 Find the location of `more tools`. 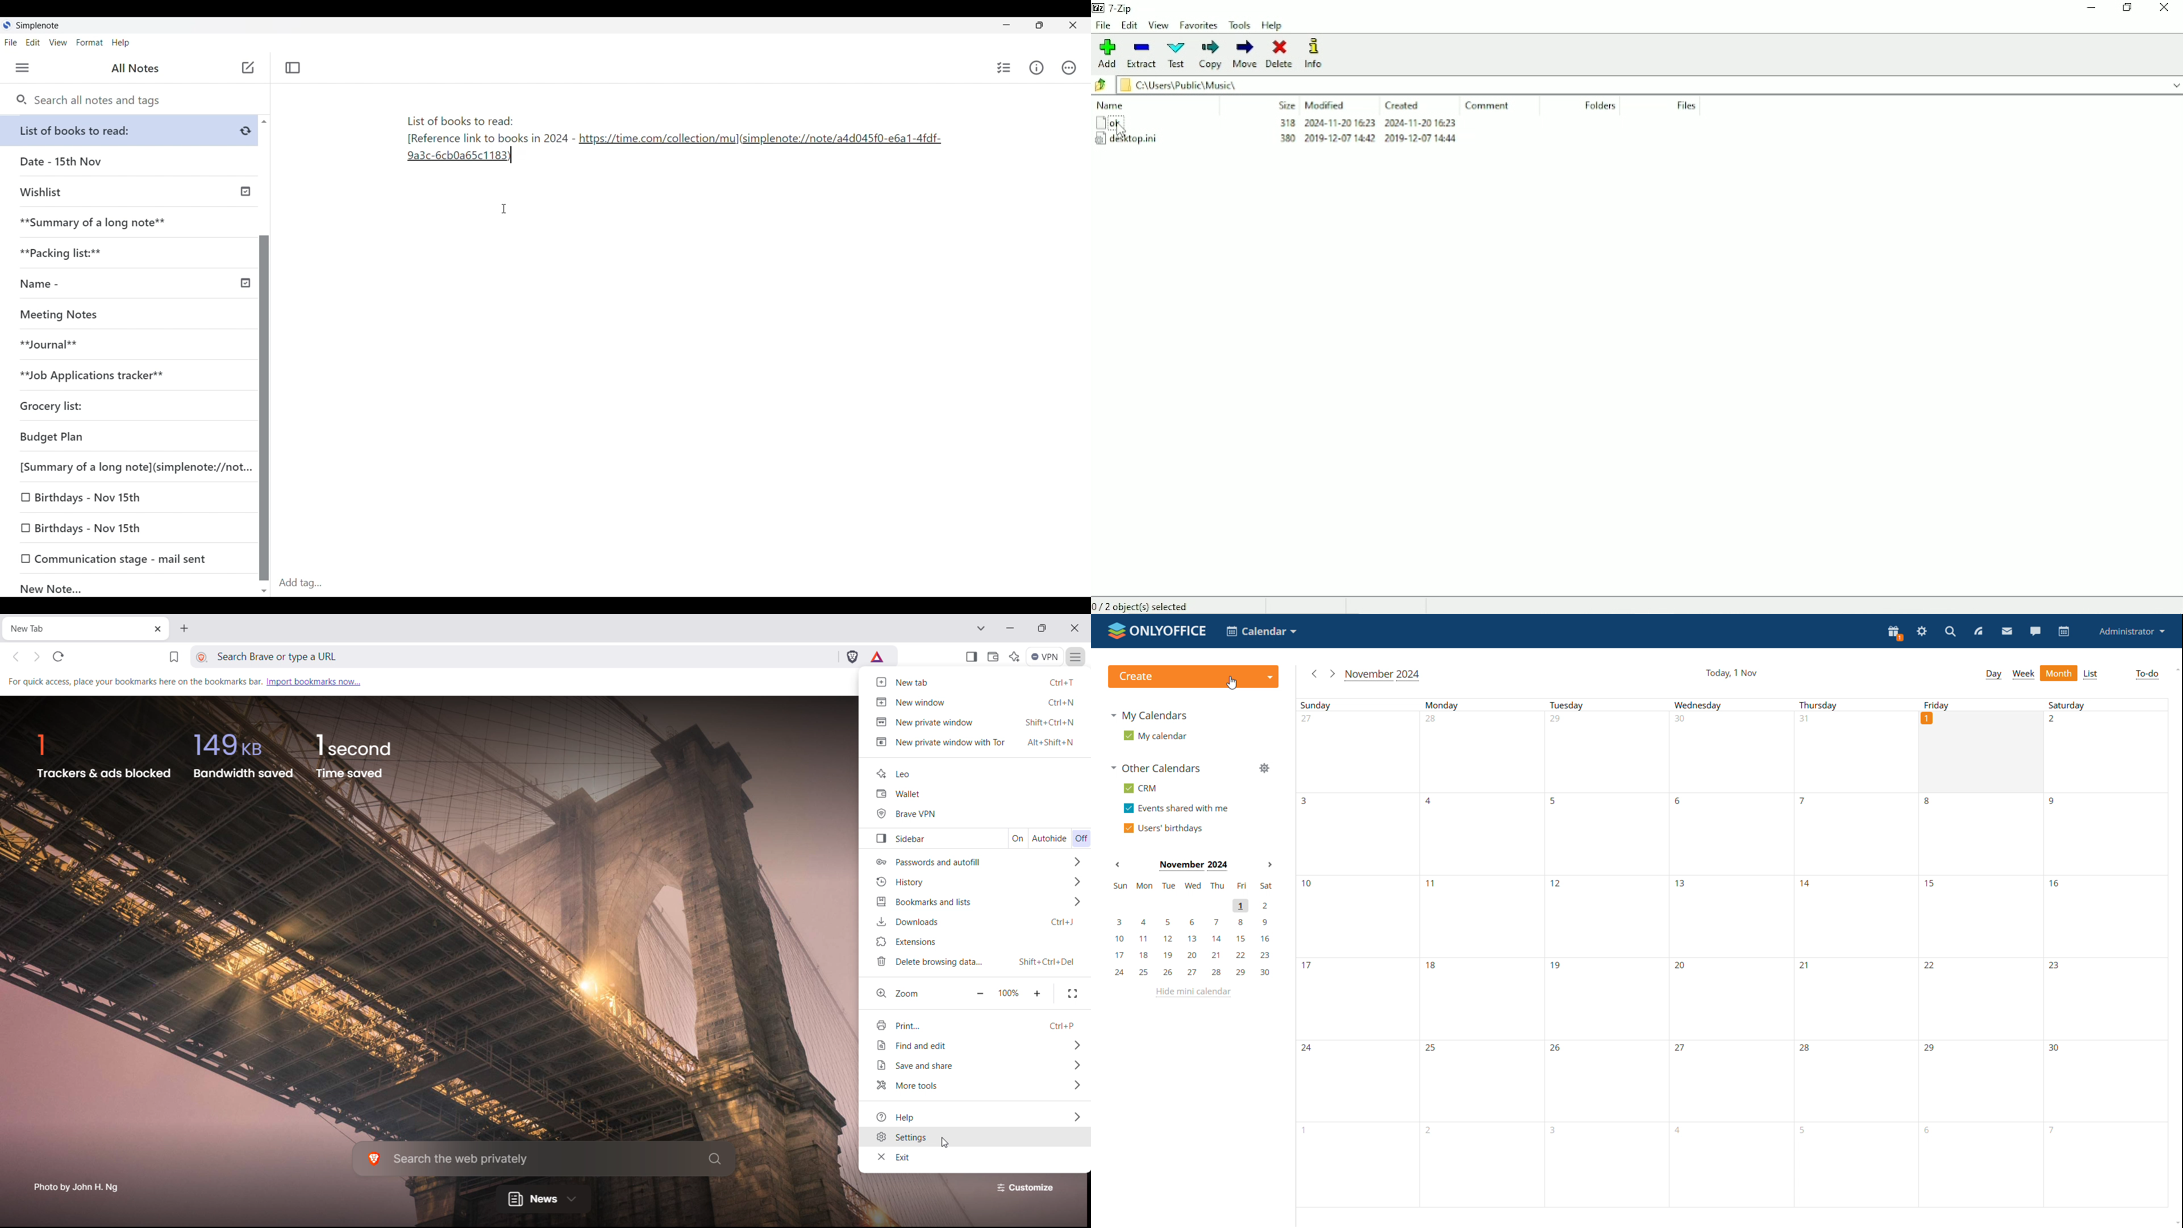

more tools is located at coordinates (978, 1087).